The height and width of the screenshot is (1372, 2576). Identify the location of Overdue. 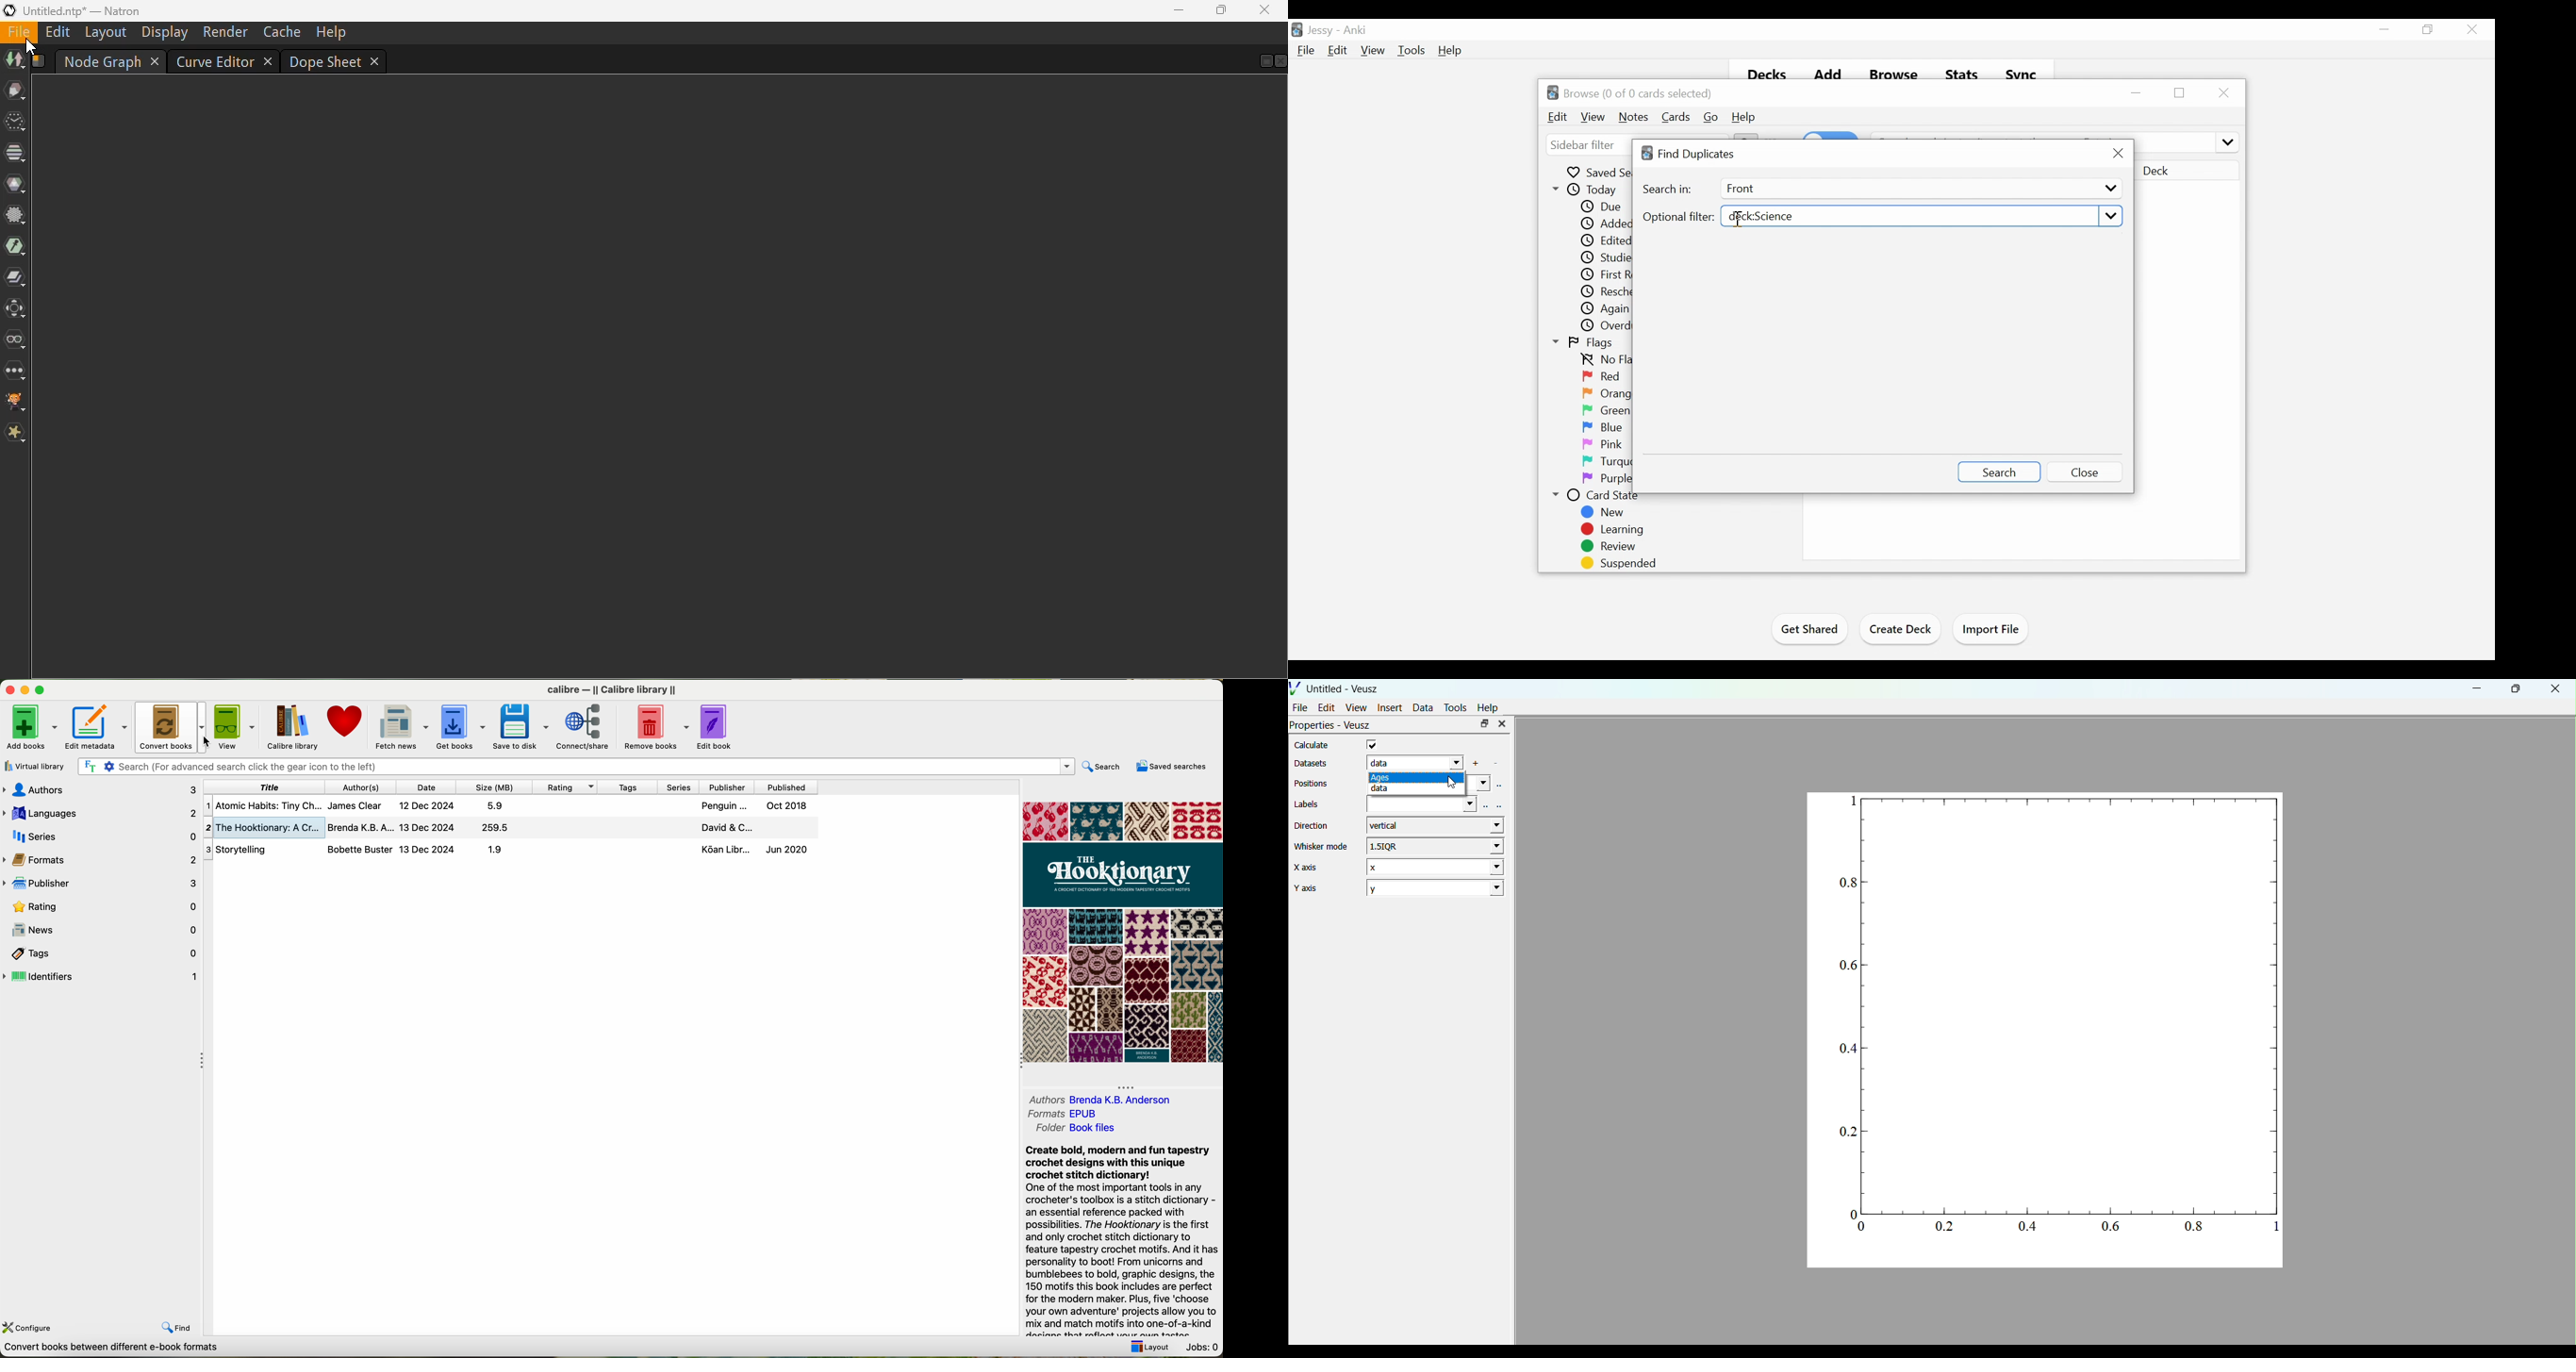
(1607, 326).